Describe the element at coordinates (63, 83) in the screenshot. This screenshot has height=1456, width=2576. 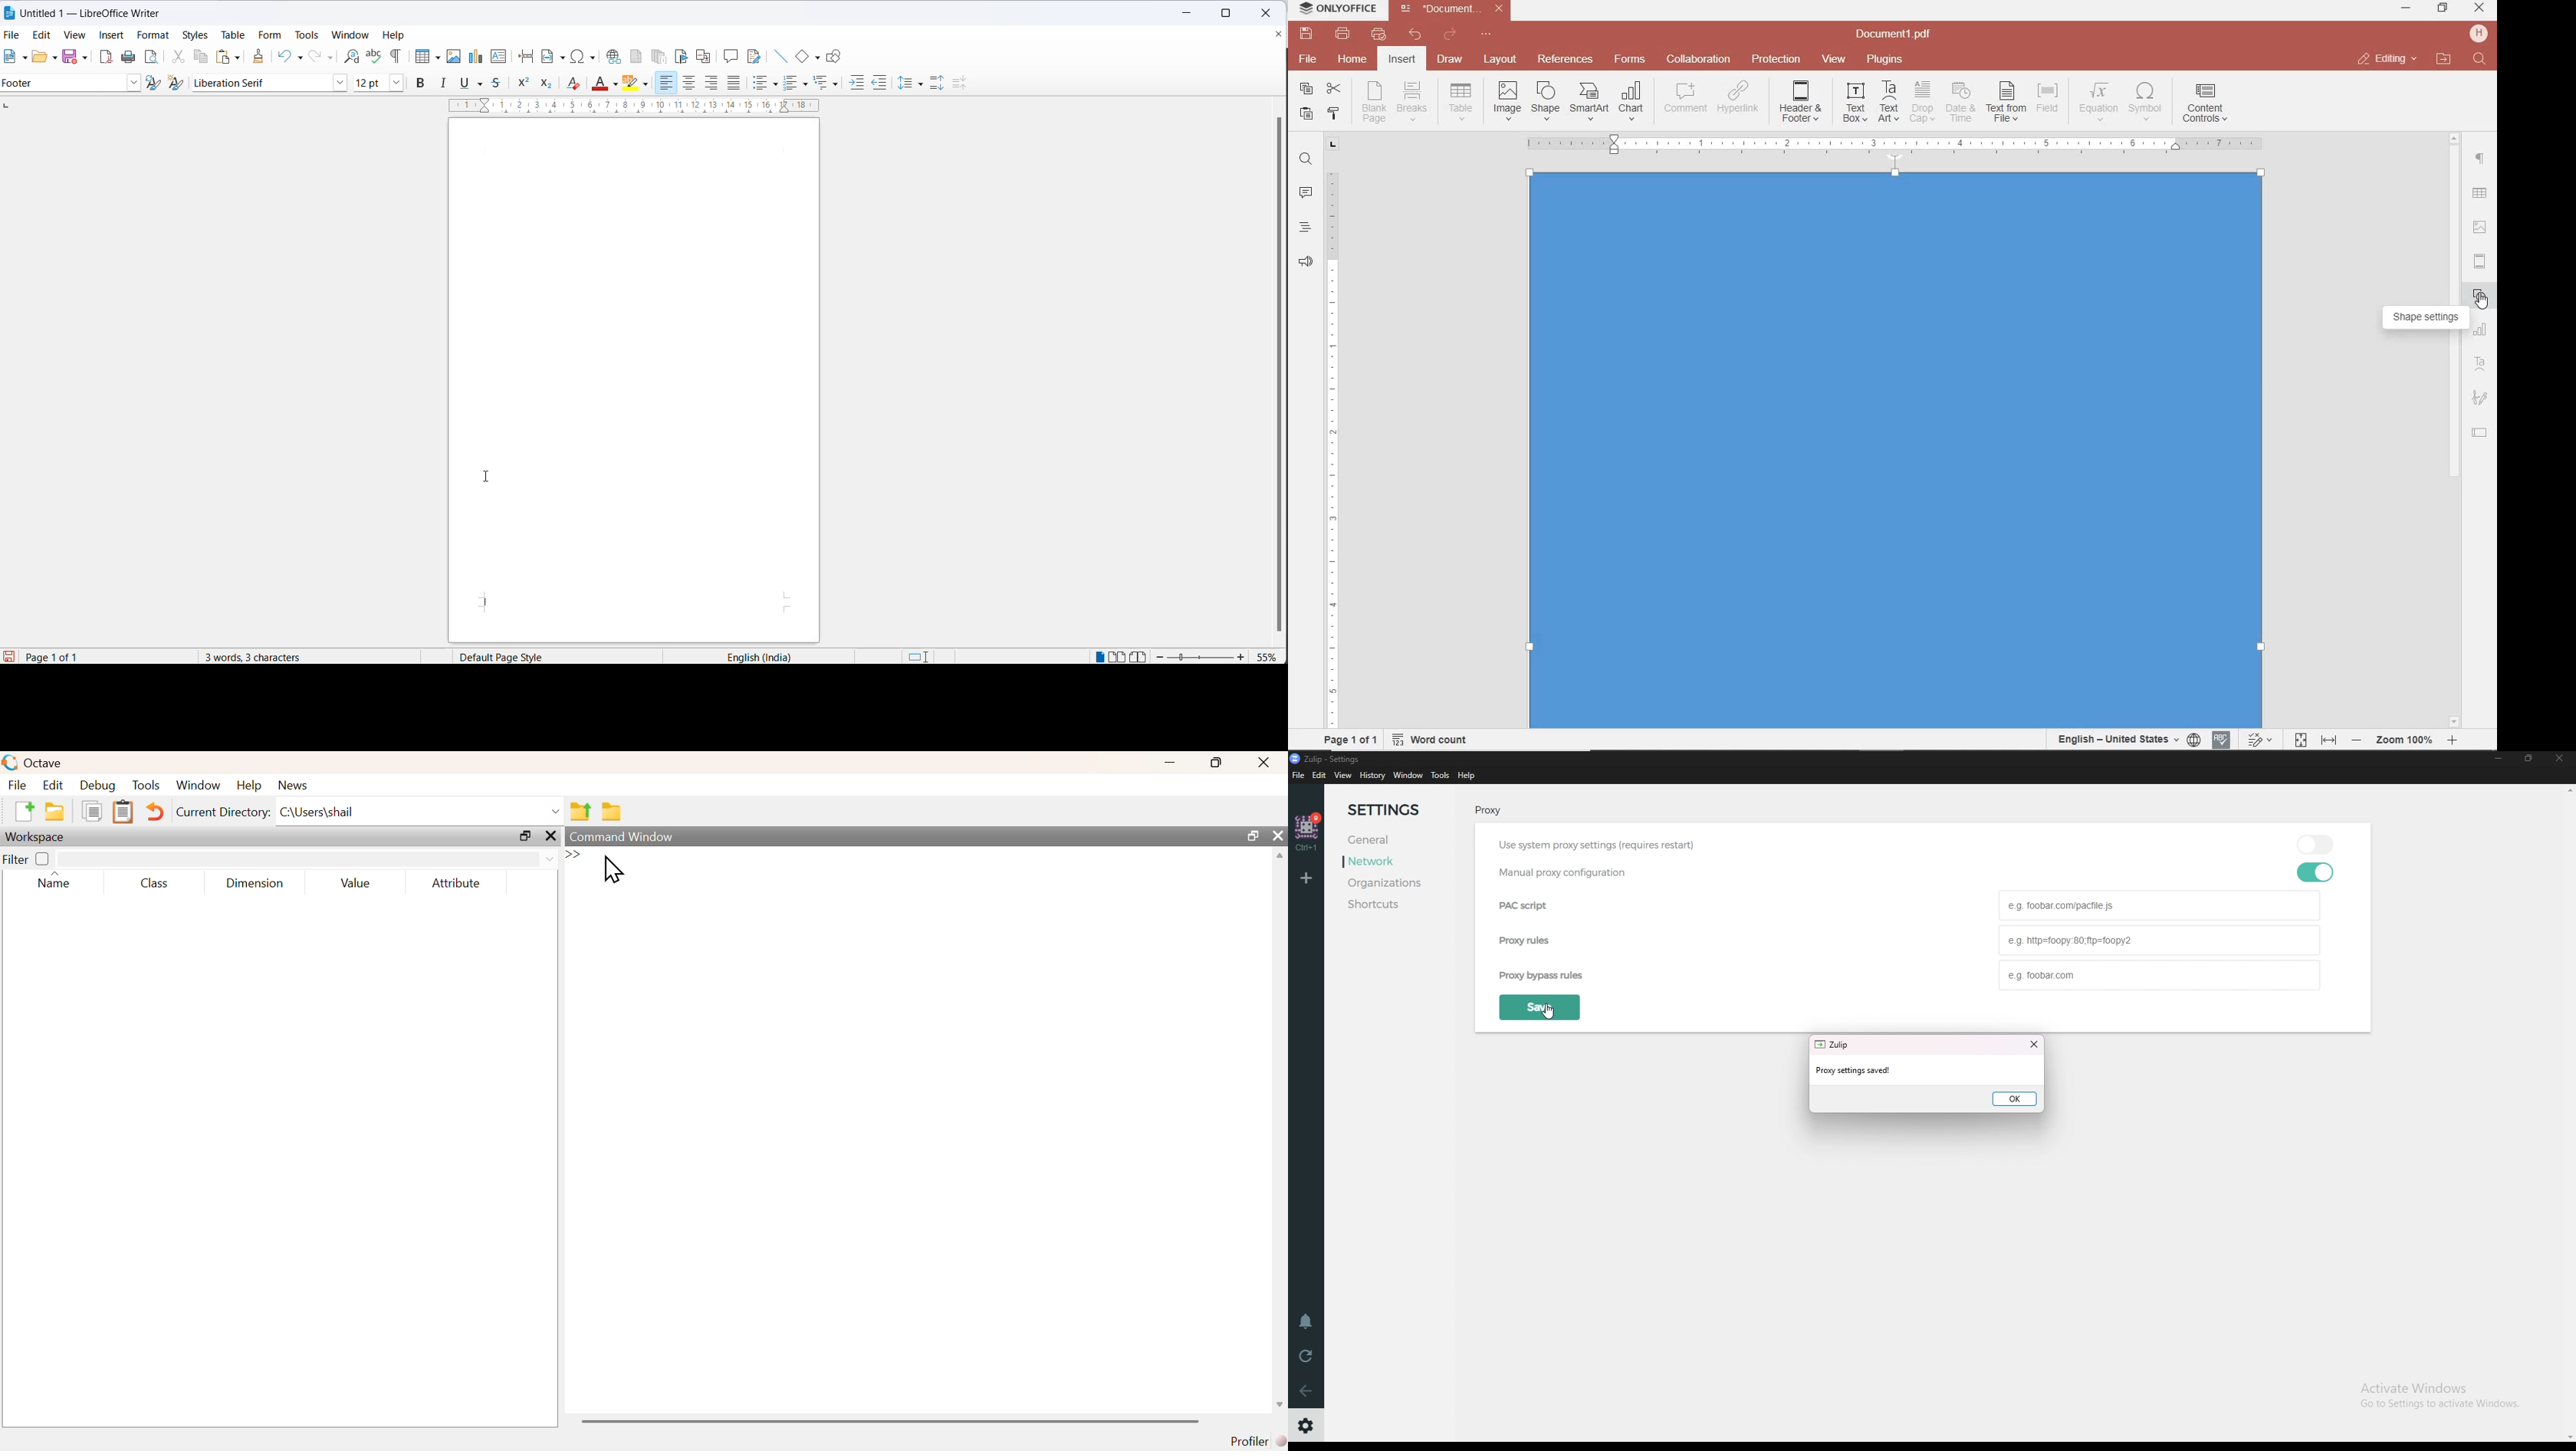
I see `Default paragraph style` at that location.